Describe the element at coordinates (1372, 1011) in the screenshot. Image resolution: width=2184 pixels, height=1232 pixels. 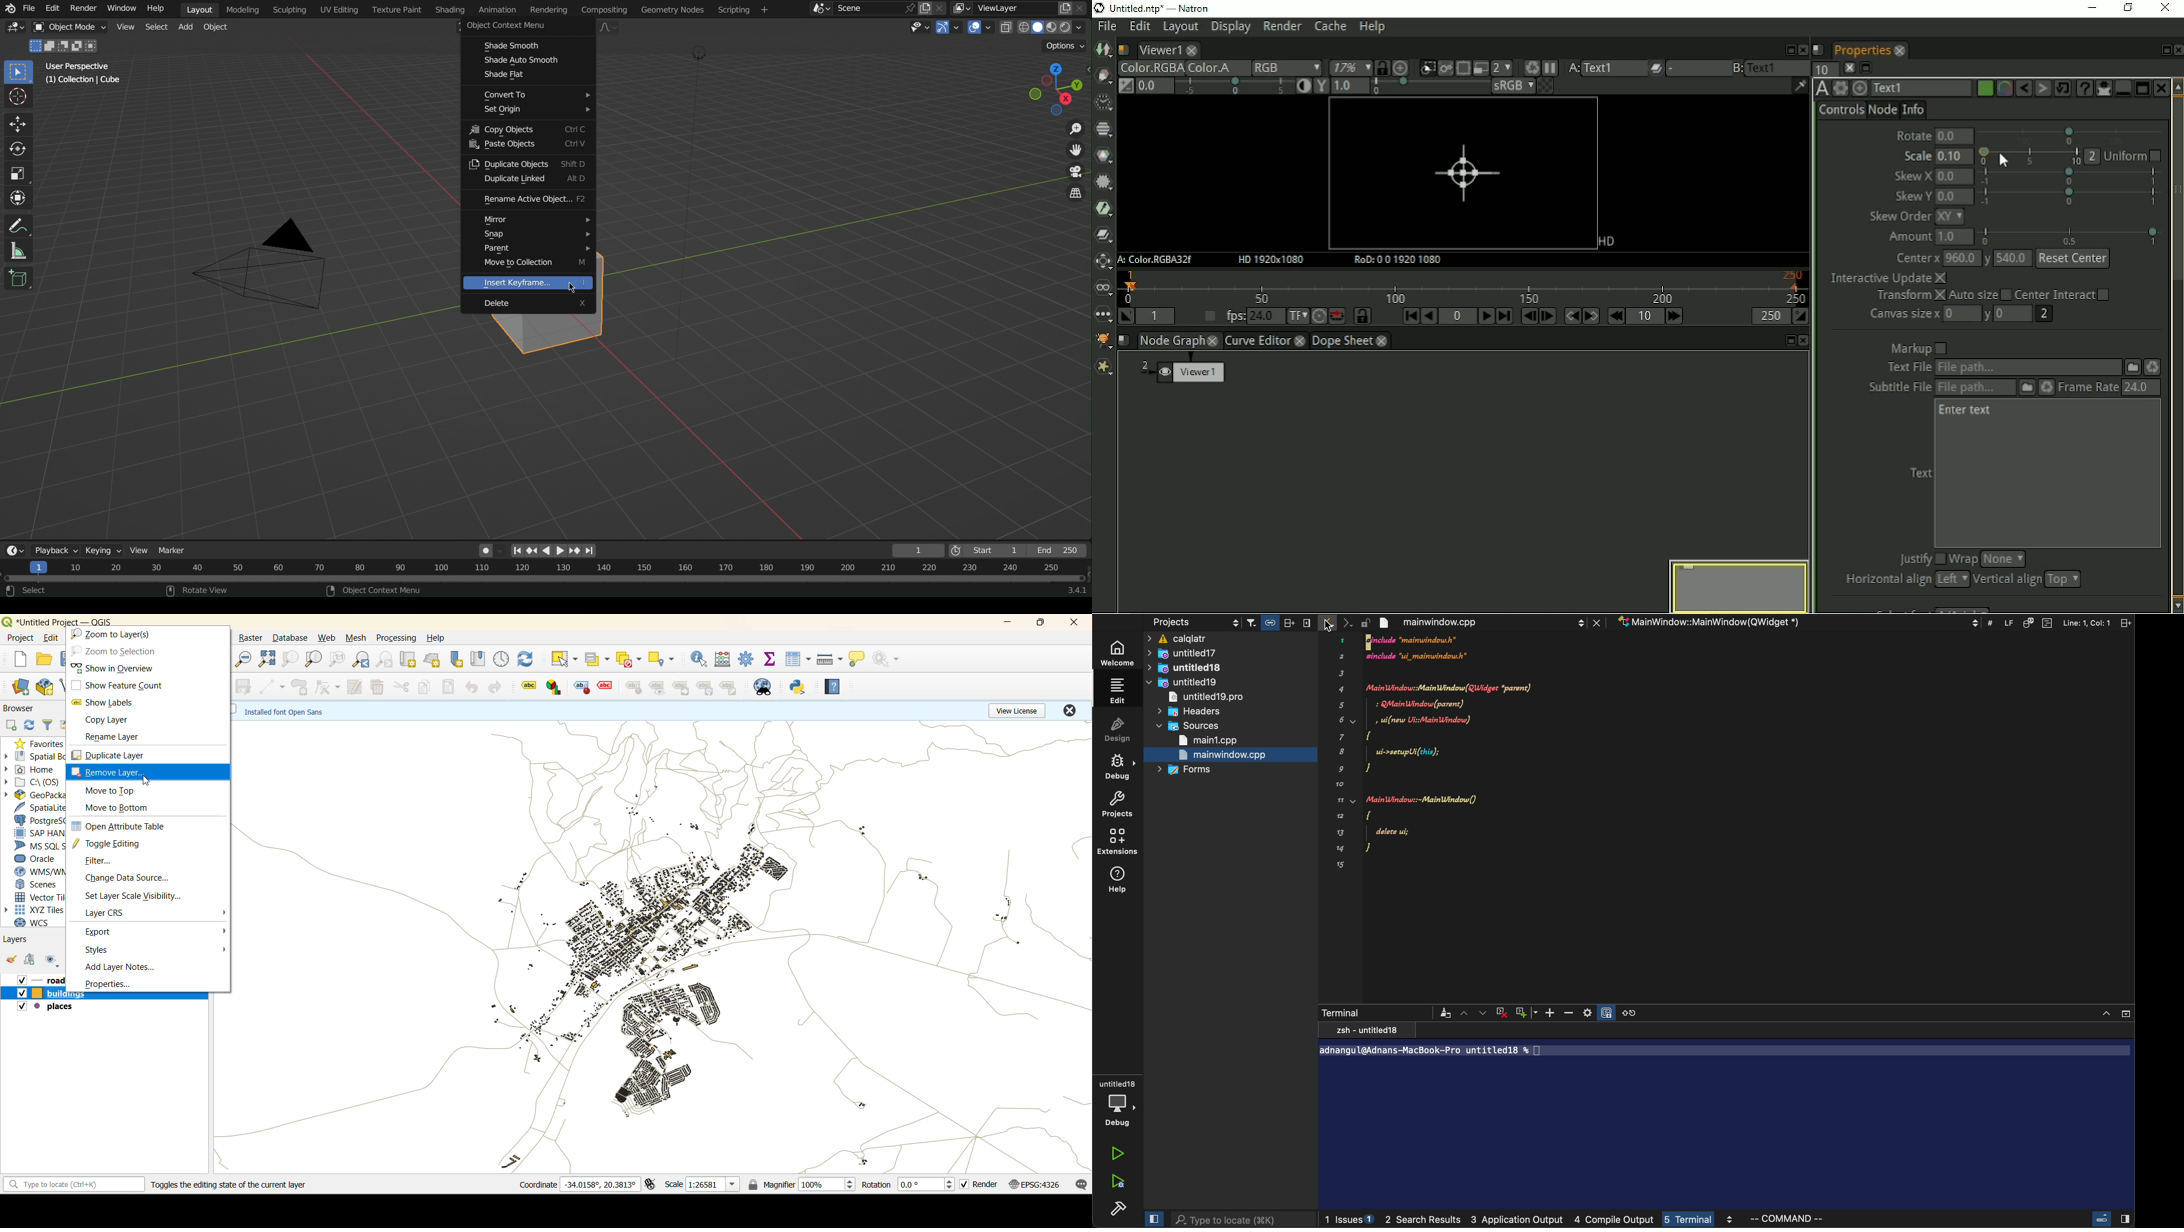
I see `terminal` at that location.